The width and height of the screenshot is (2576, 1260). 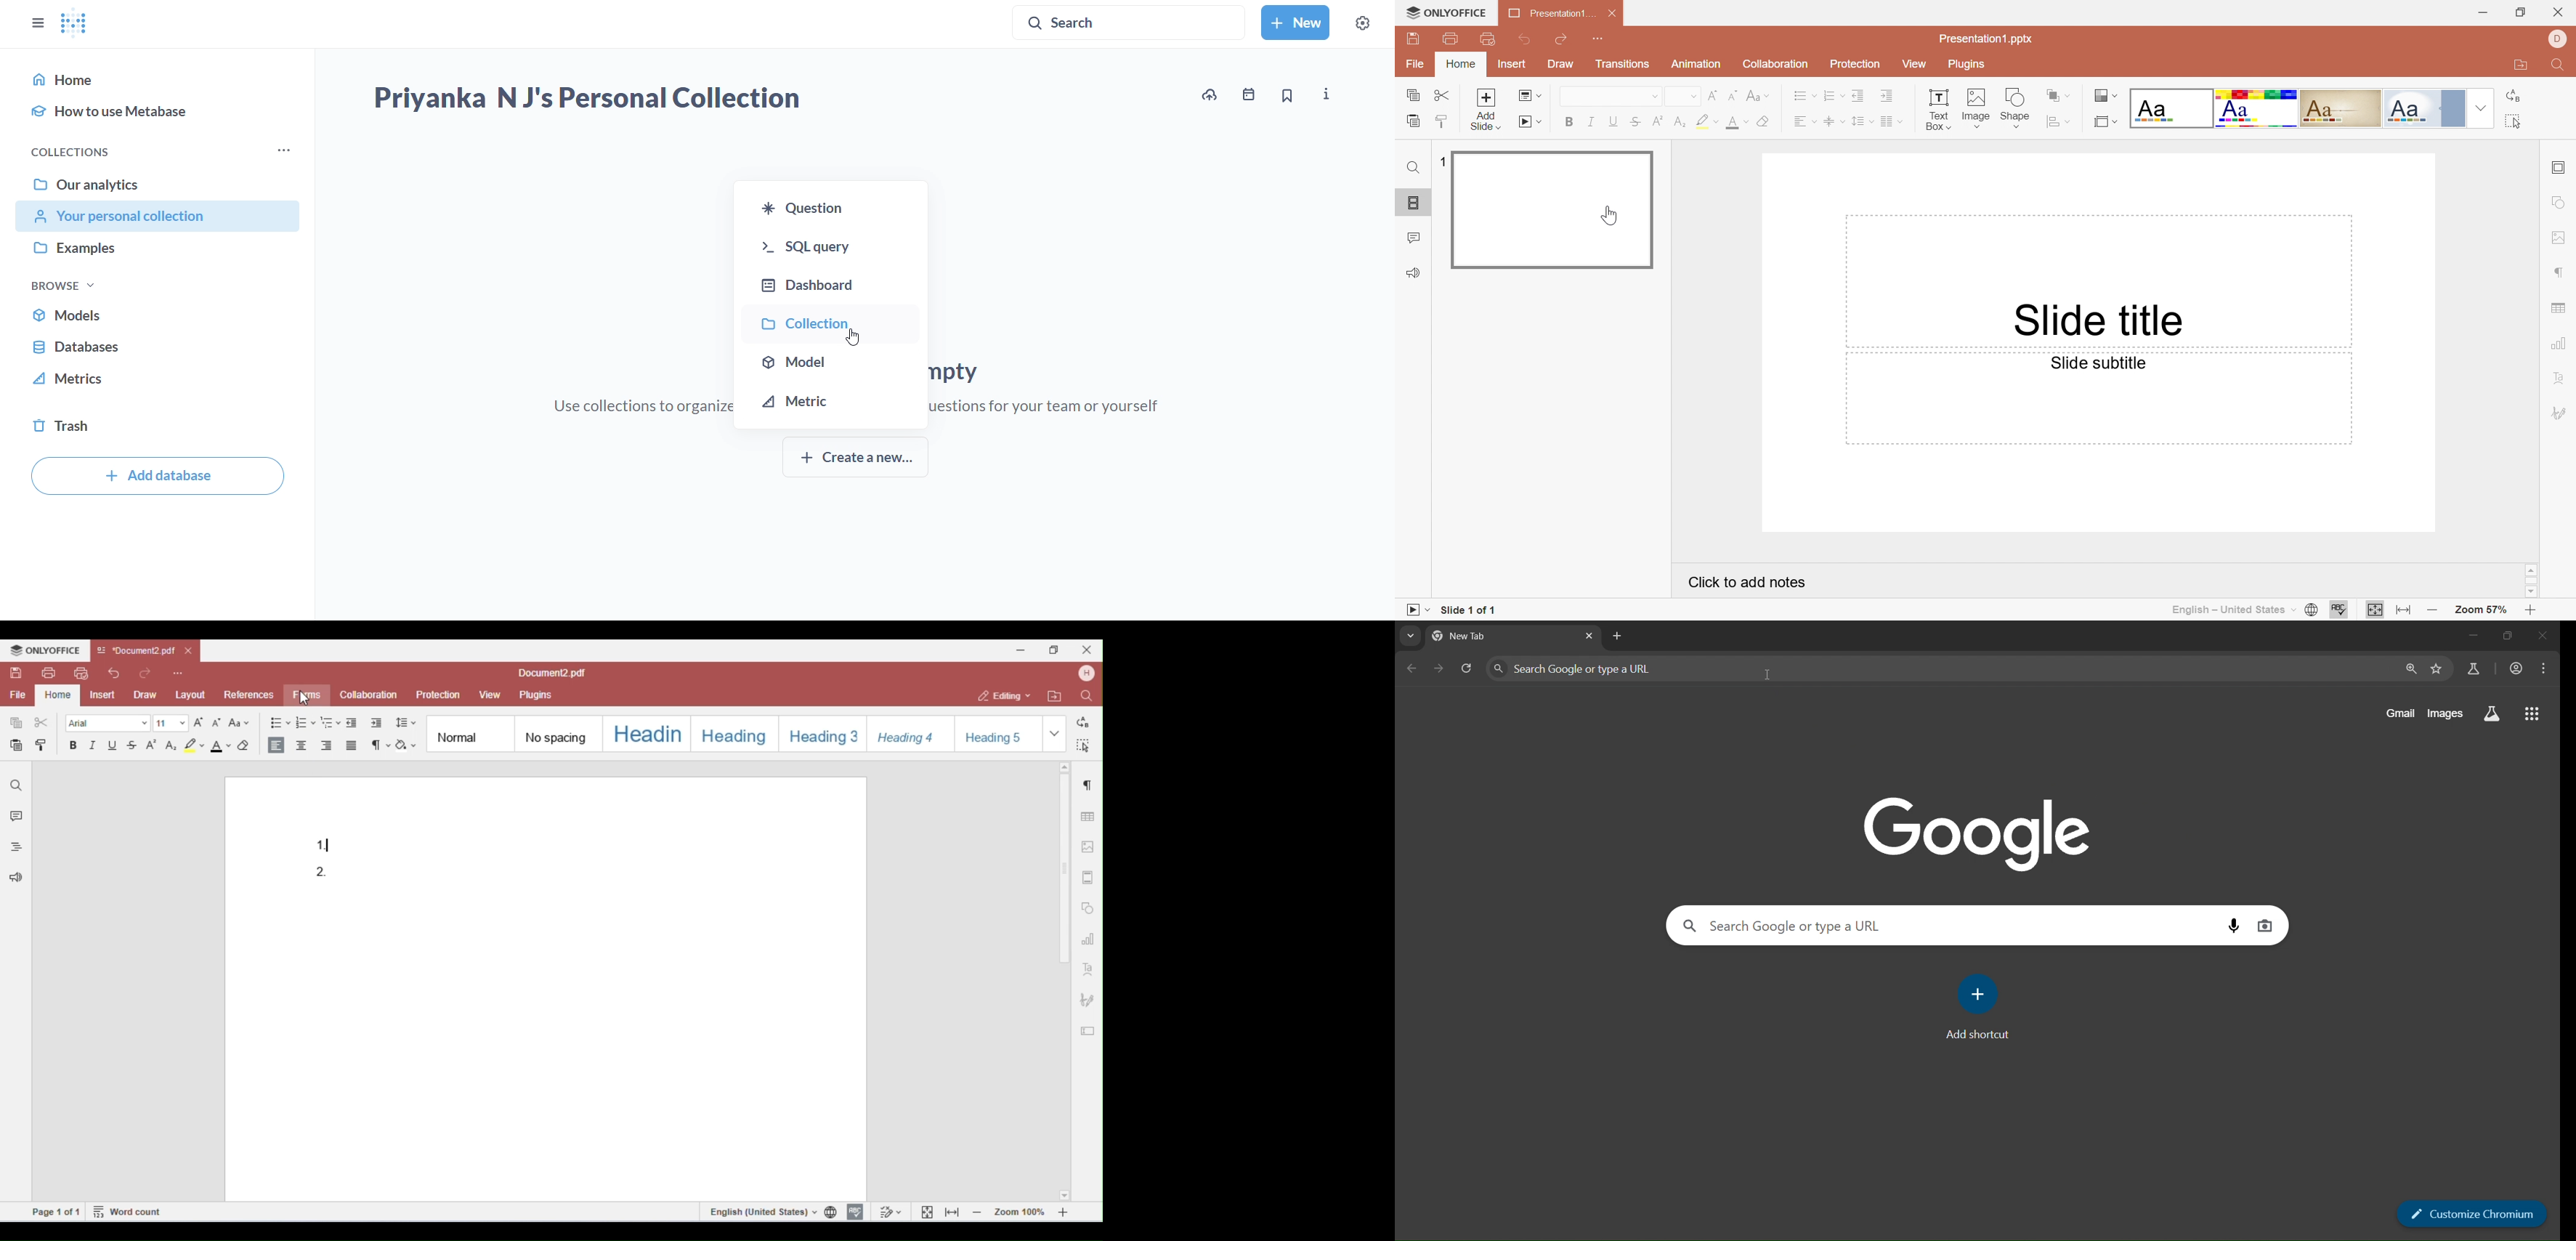 What do you see at coordinates (1637, 119) in the screenshot?
I see `Strikethrough` at bounding box center [1637, 119].